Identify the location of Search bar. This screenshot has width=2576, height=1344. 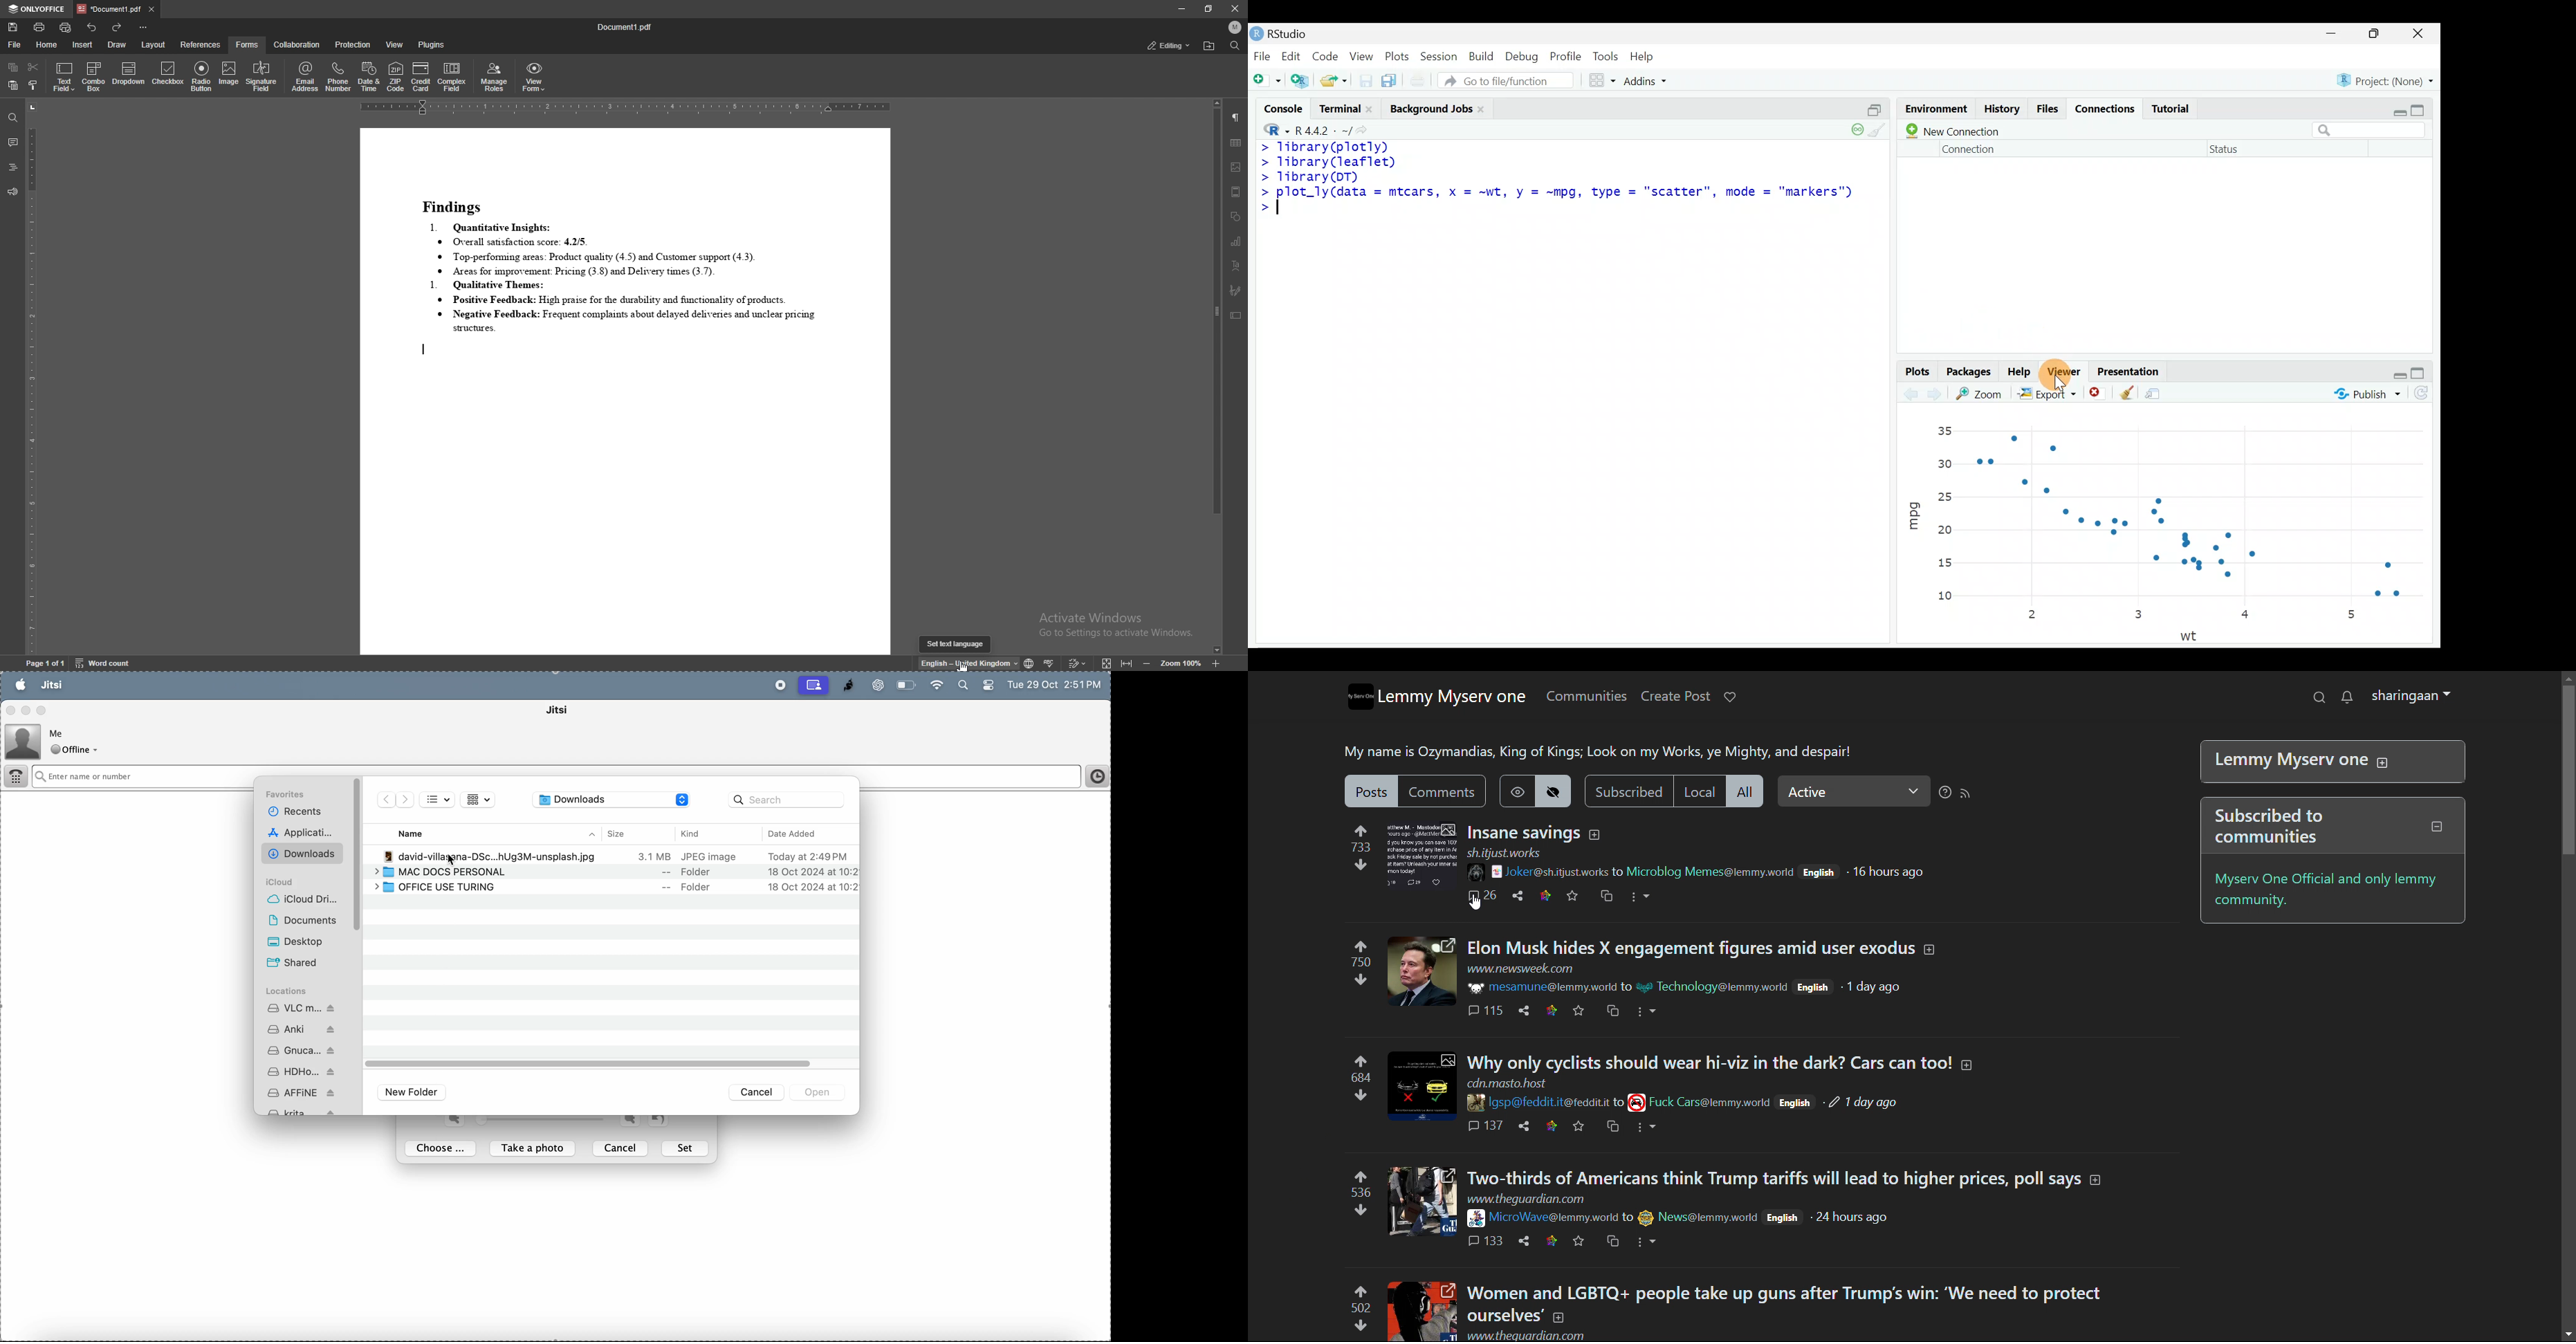
(2371, 130).